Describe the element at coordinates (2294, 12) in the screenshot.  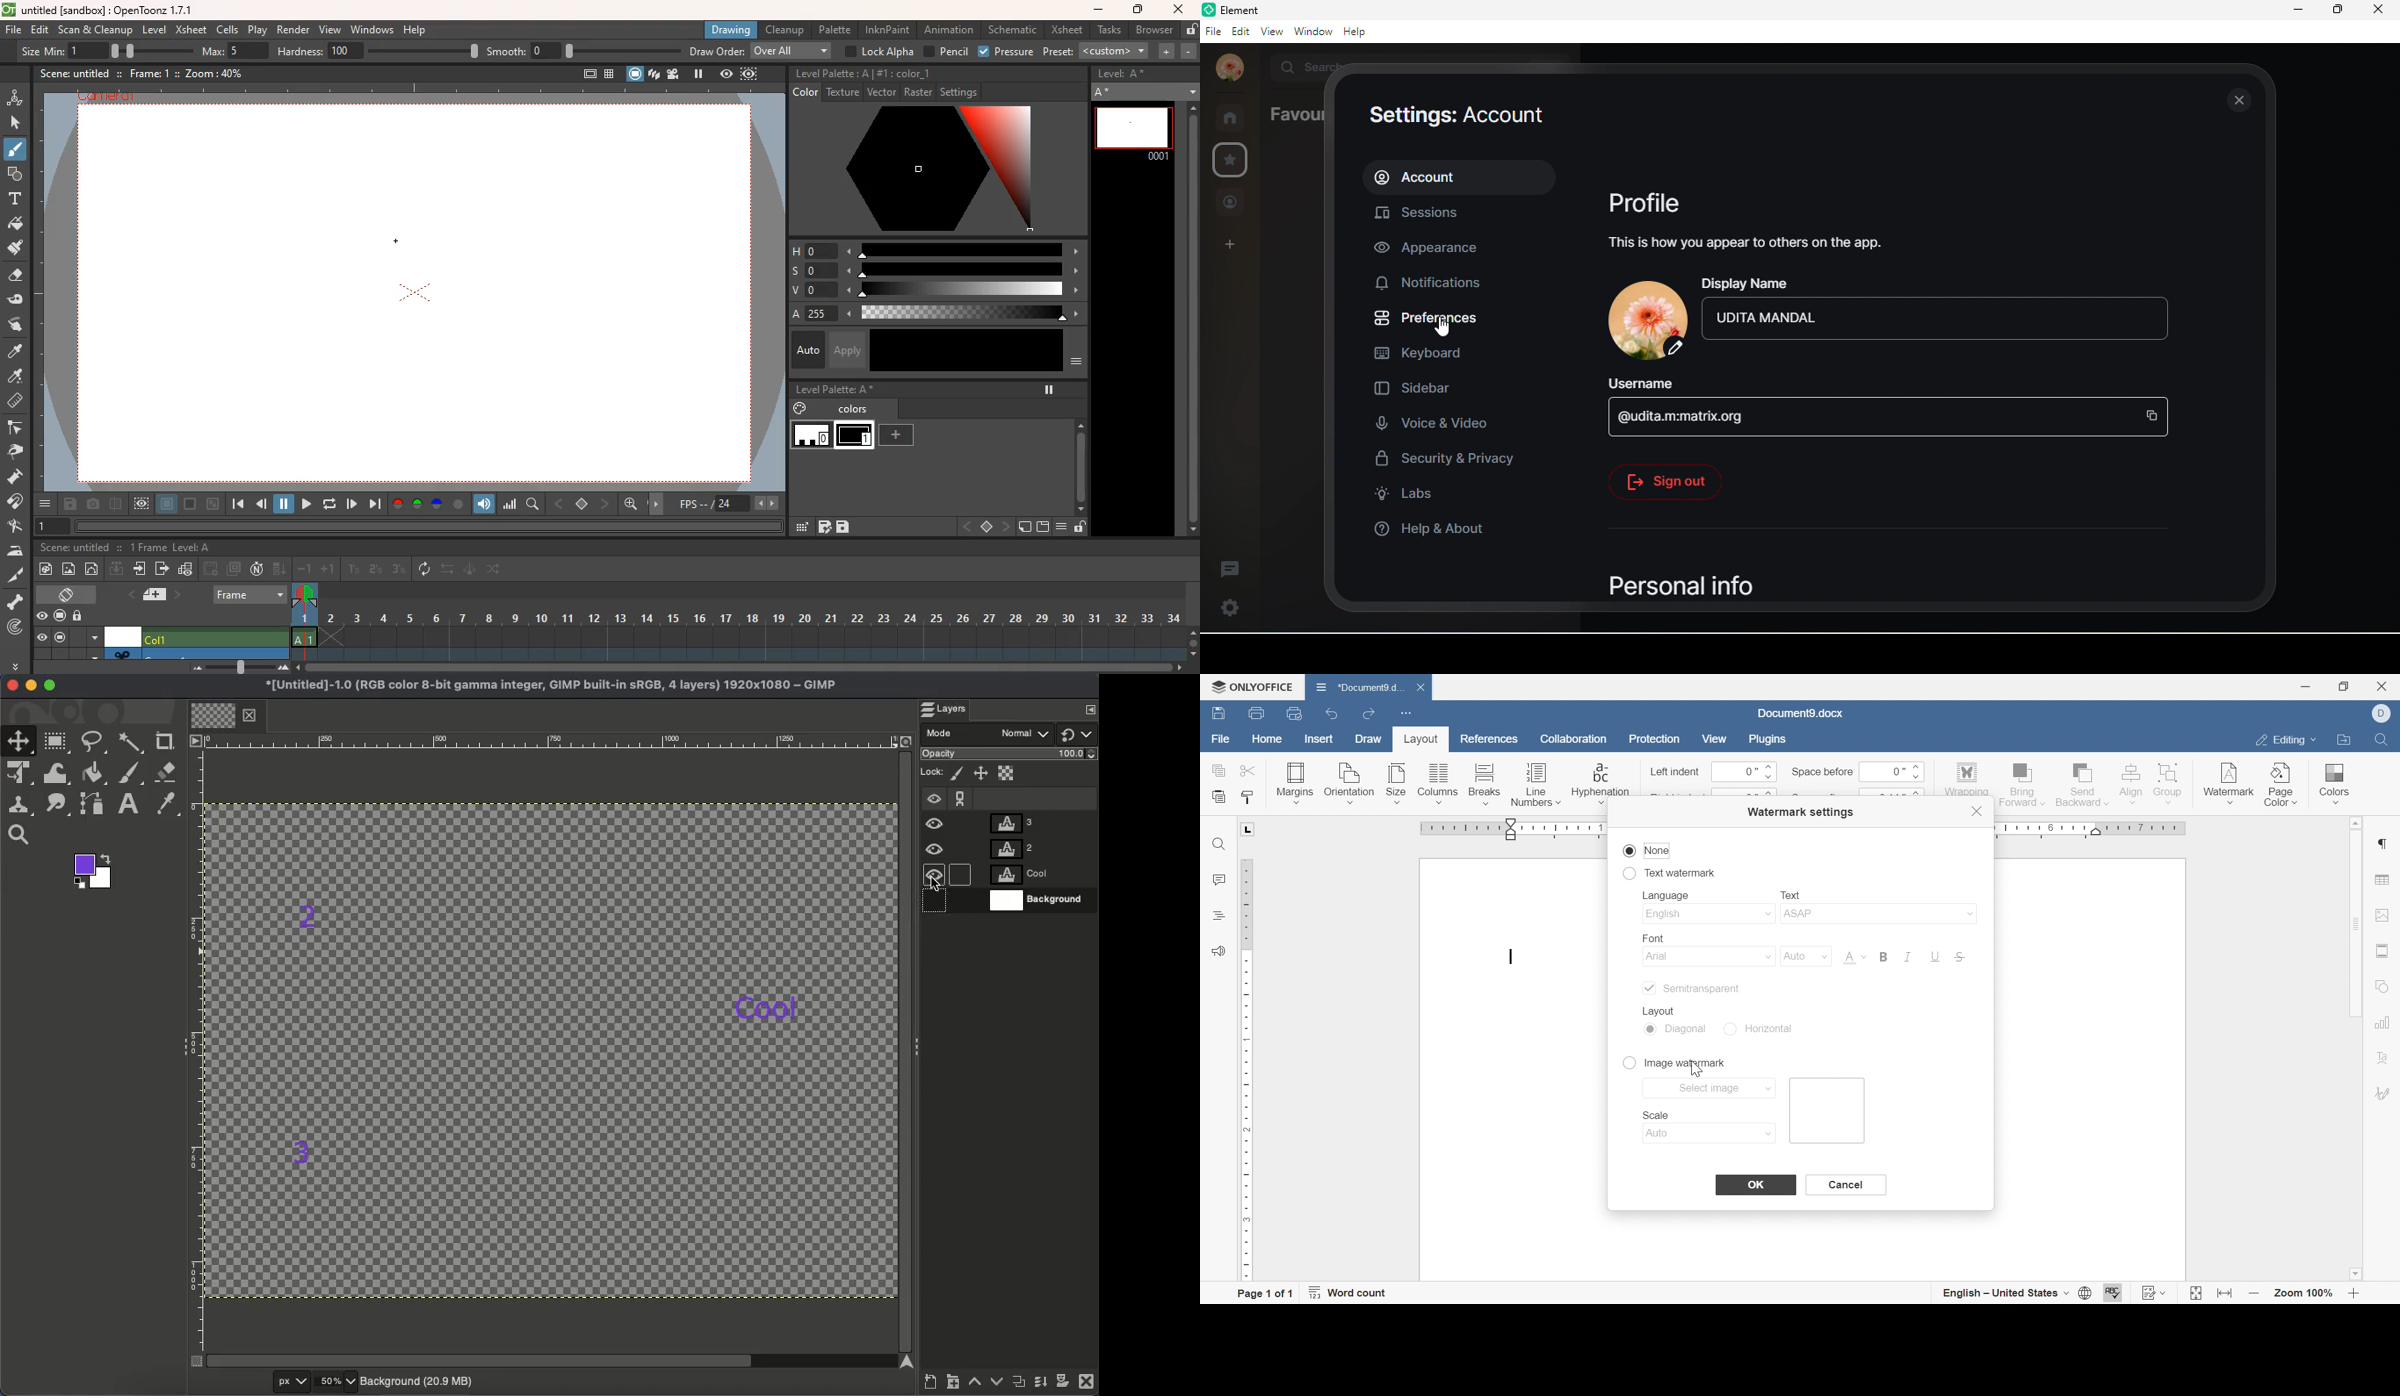
I see `minimize` at that location.